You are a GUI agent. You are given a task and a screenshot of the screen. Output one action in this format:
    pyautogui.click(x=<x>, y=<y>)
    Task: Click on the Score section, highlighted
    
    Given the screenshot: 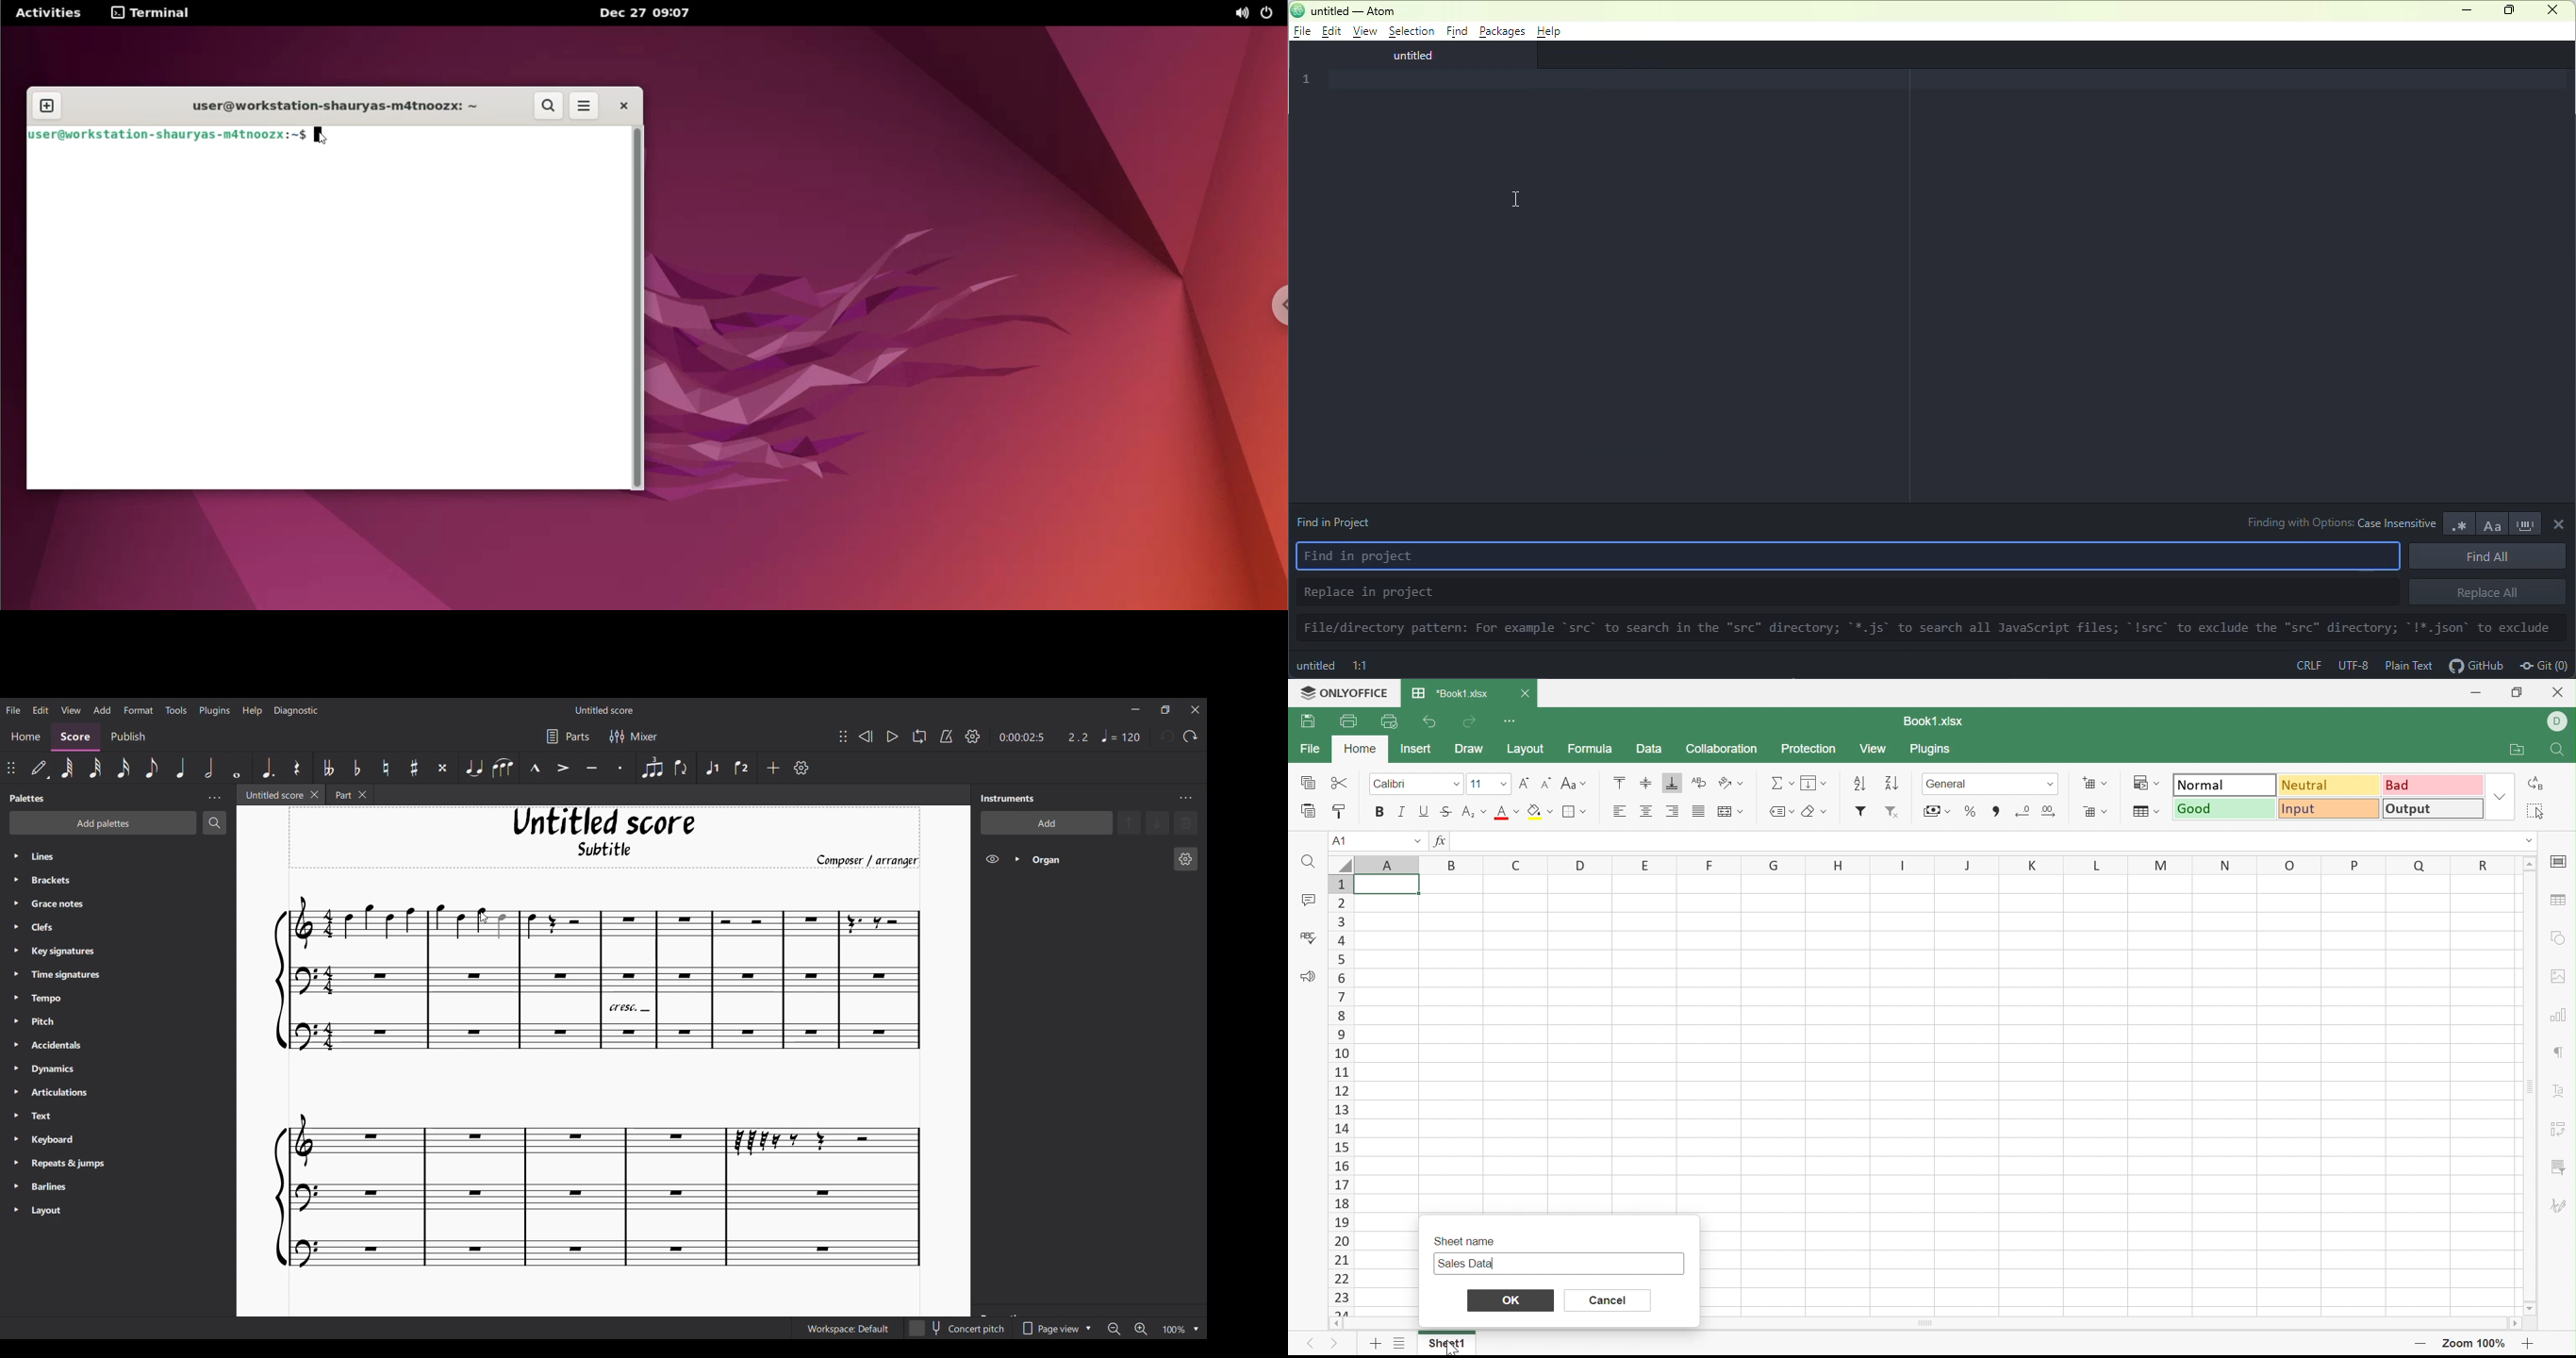 What is the action you would take?
    pyautogui.click(x=75, y=737)
    